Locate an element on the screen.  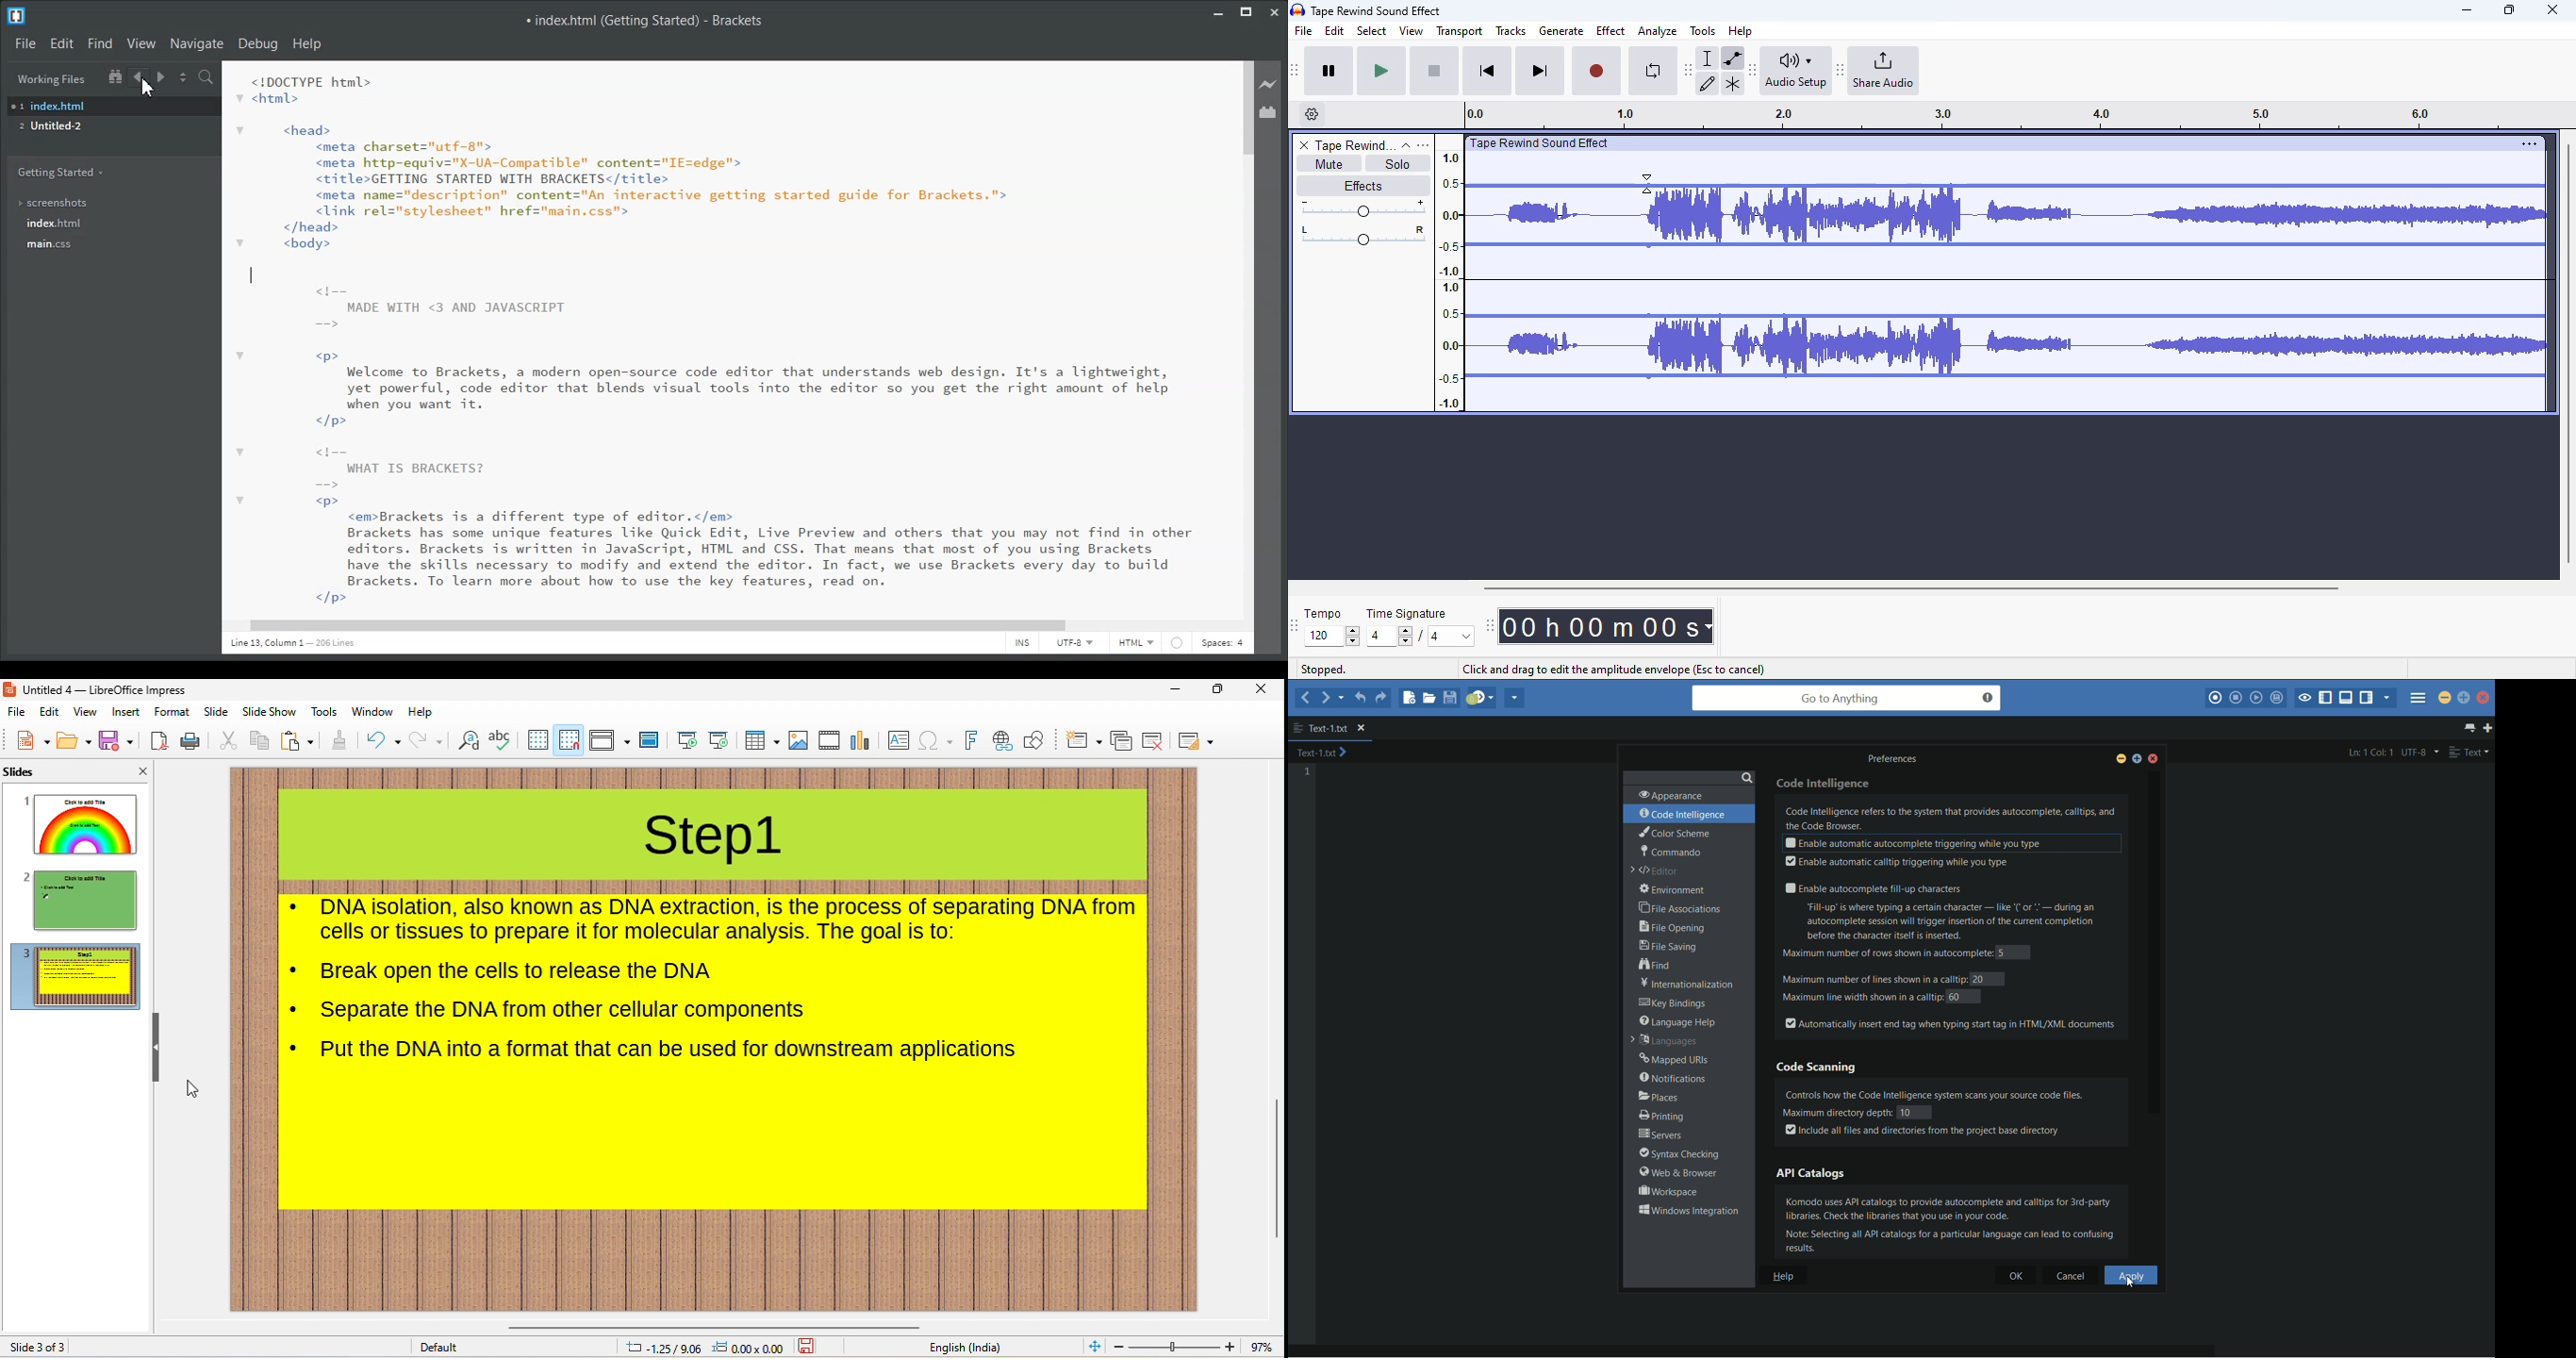
save is located at coordinates (810, 1347).